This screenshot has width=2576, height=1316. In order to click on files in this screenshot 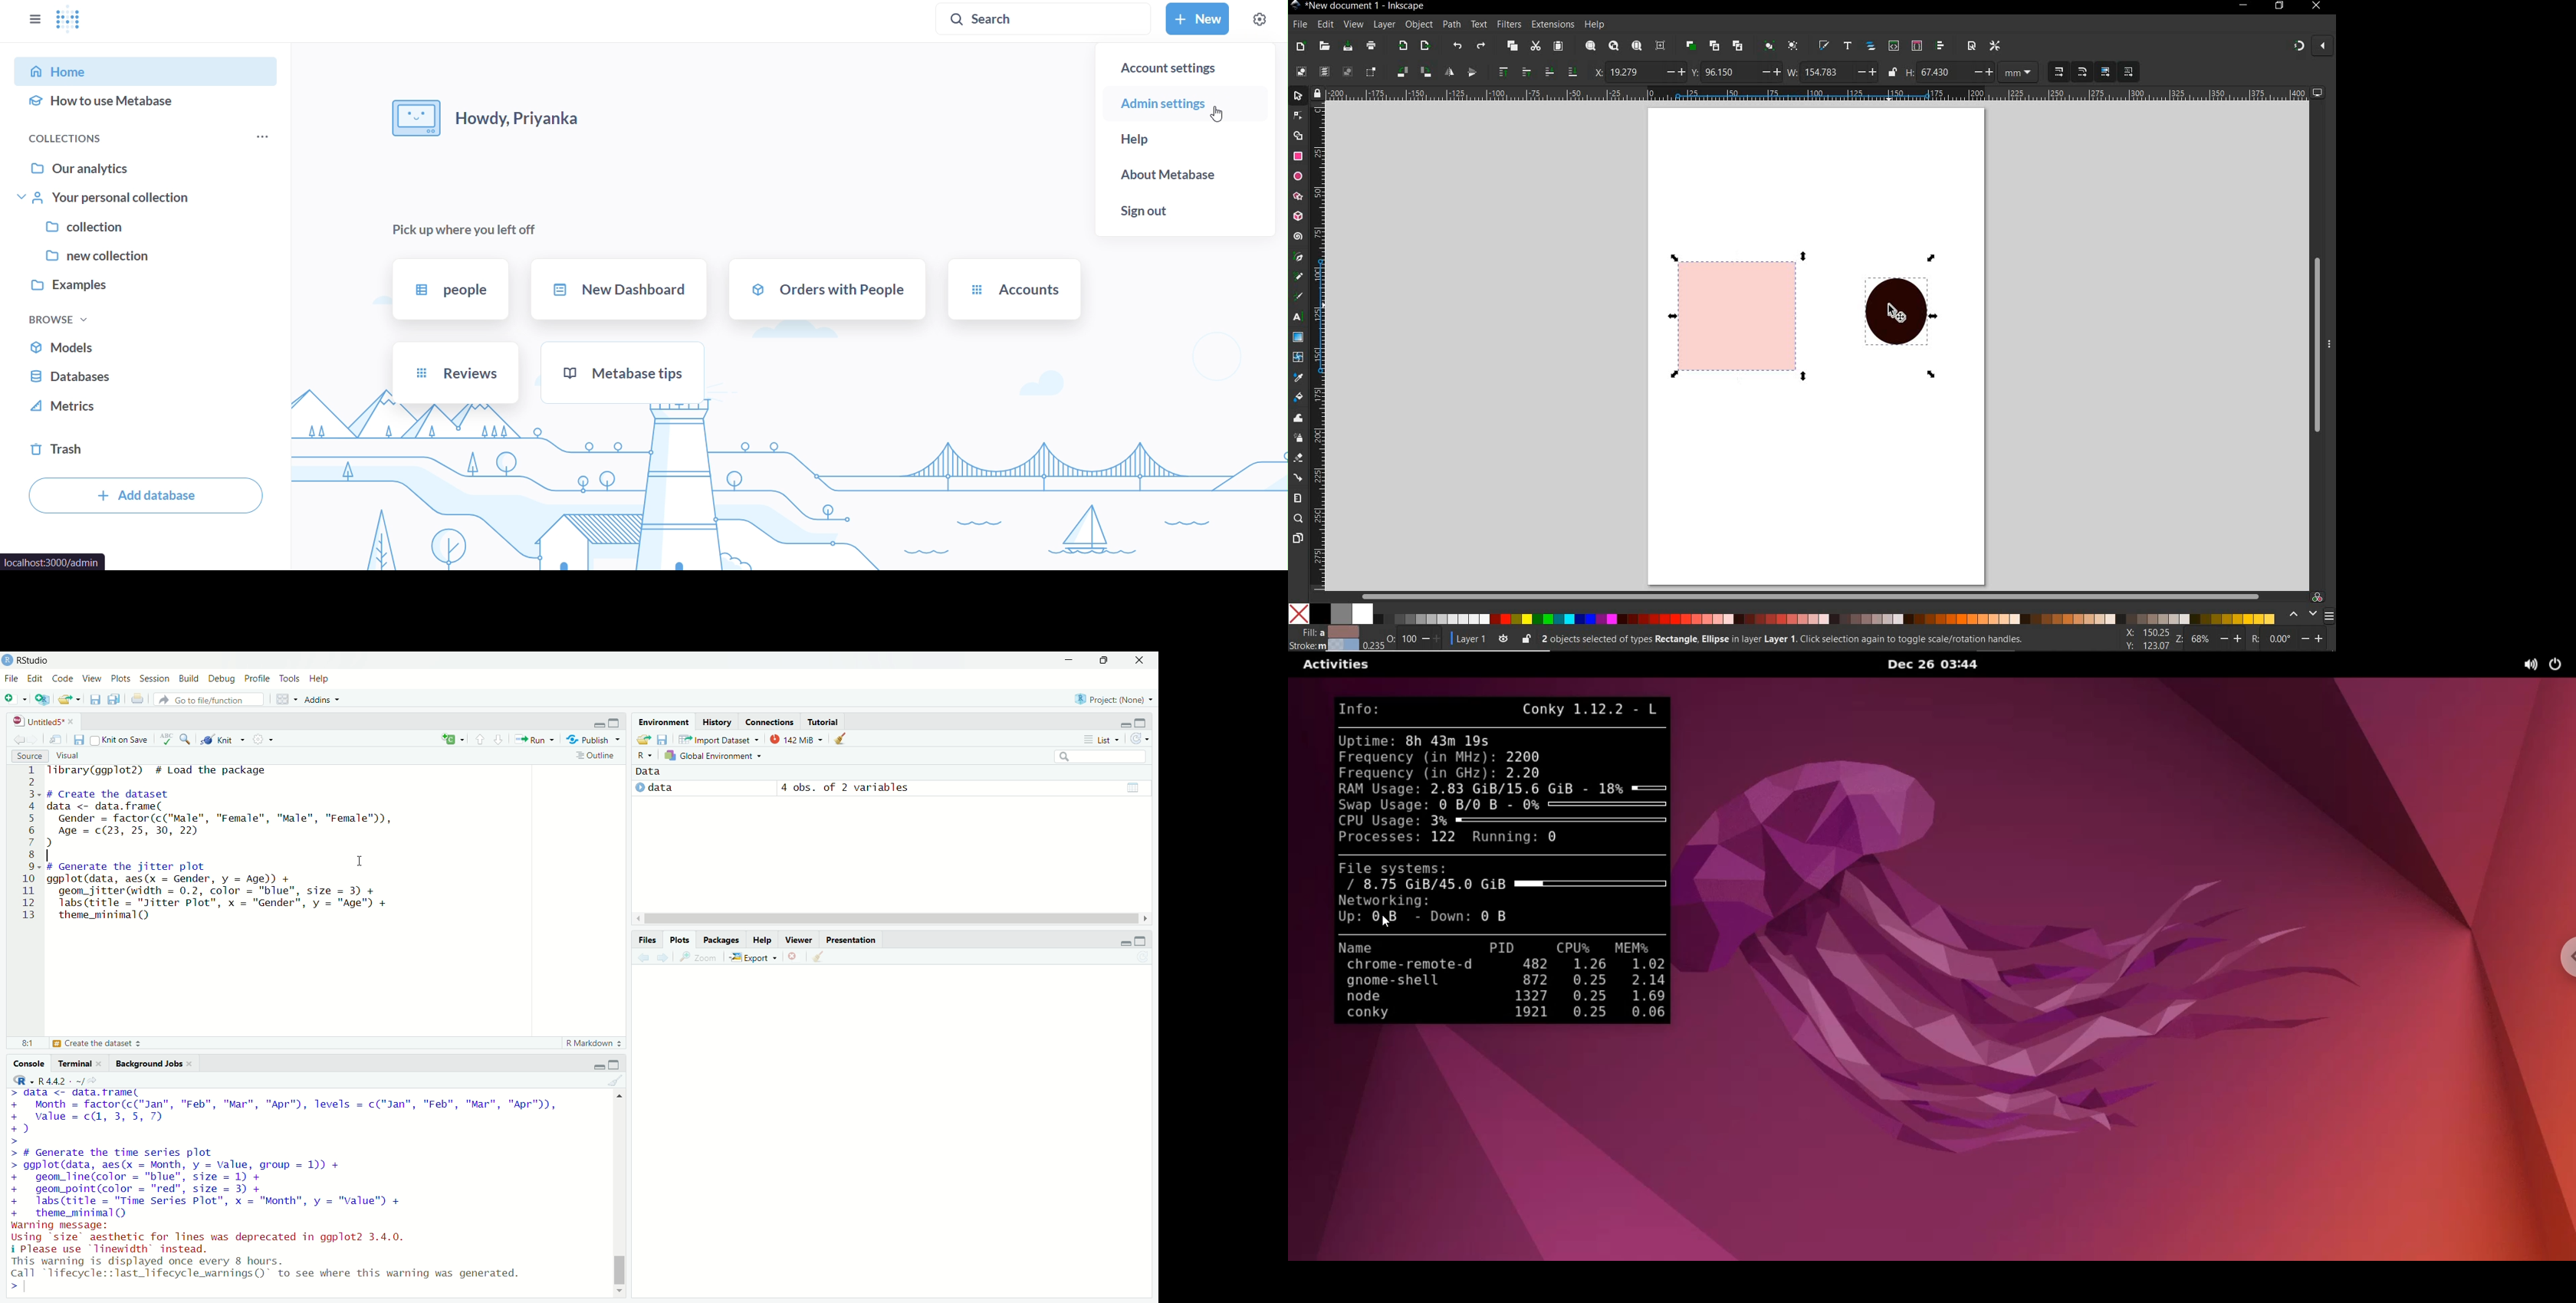, I will do `click(647, 939)`.